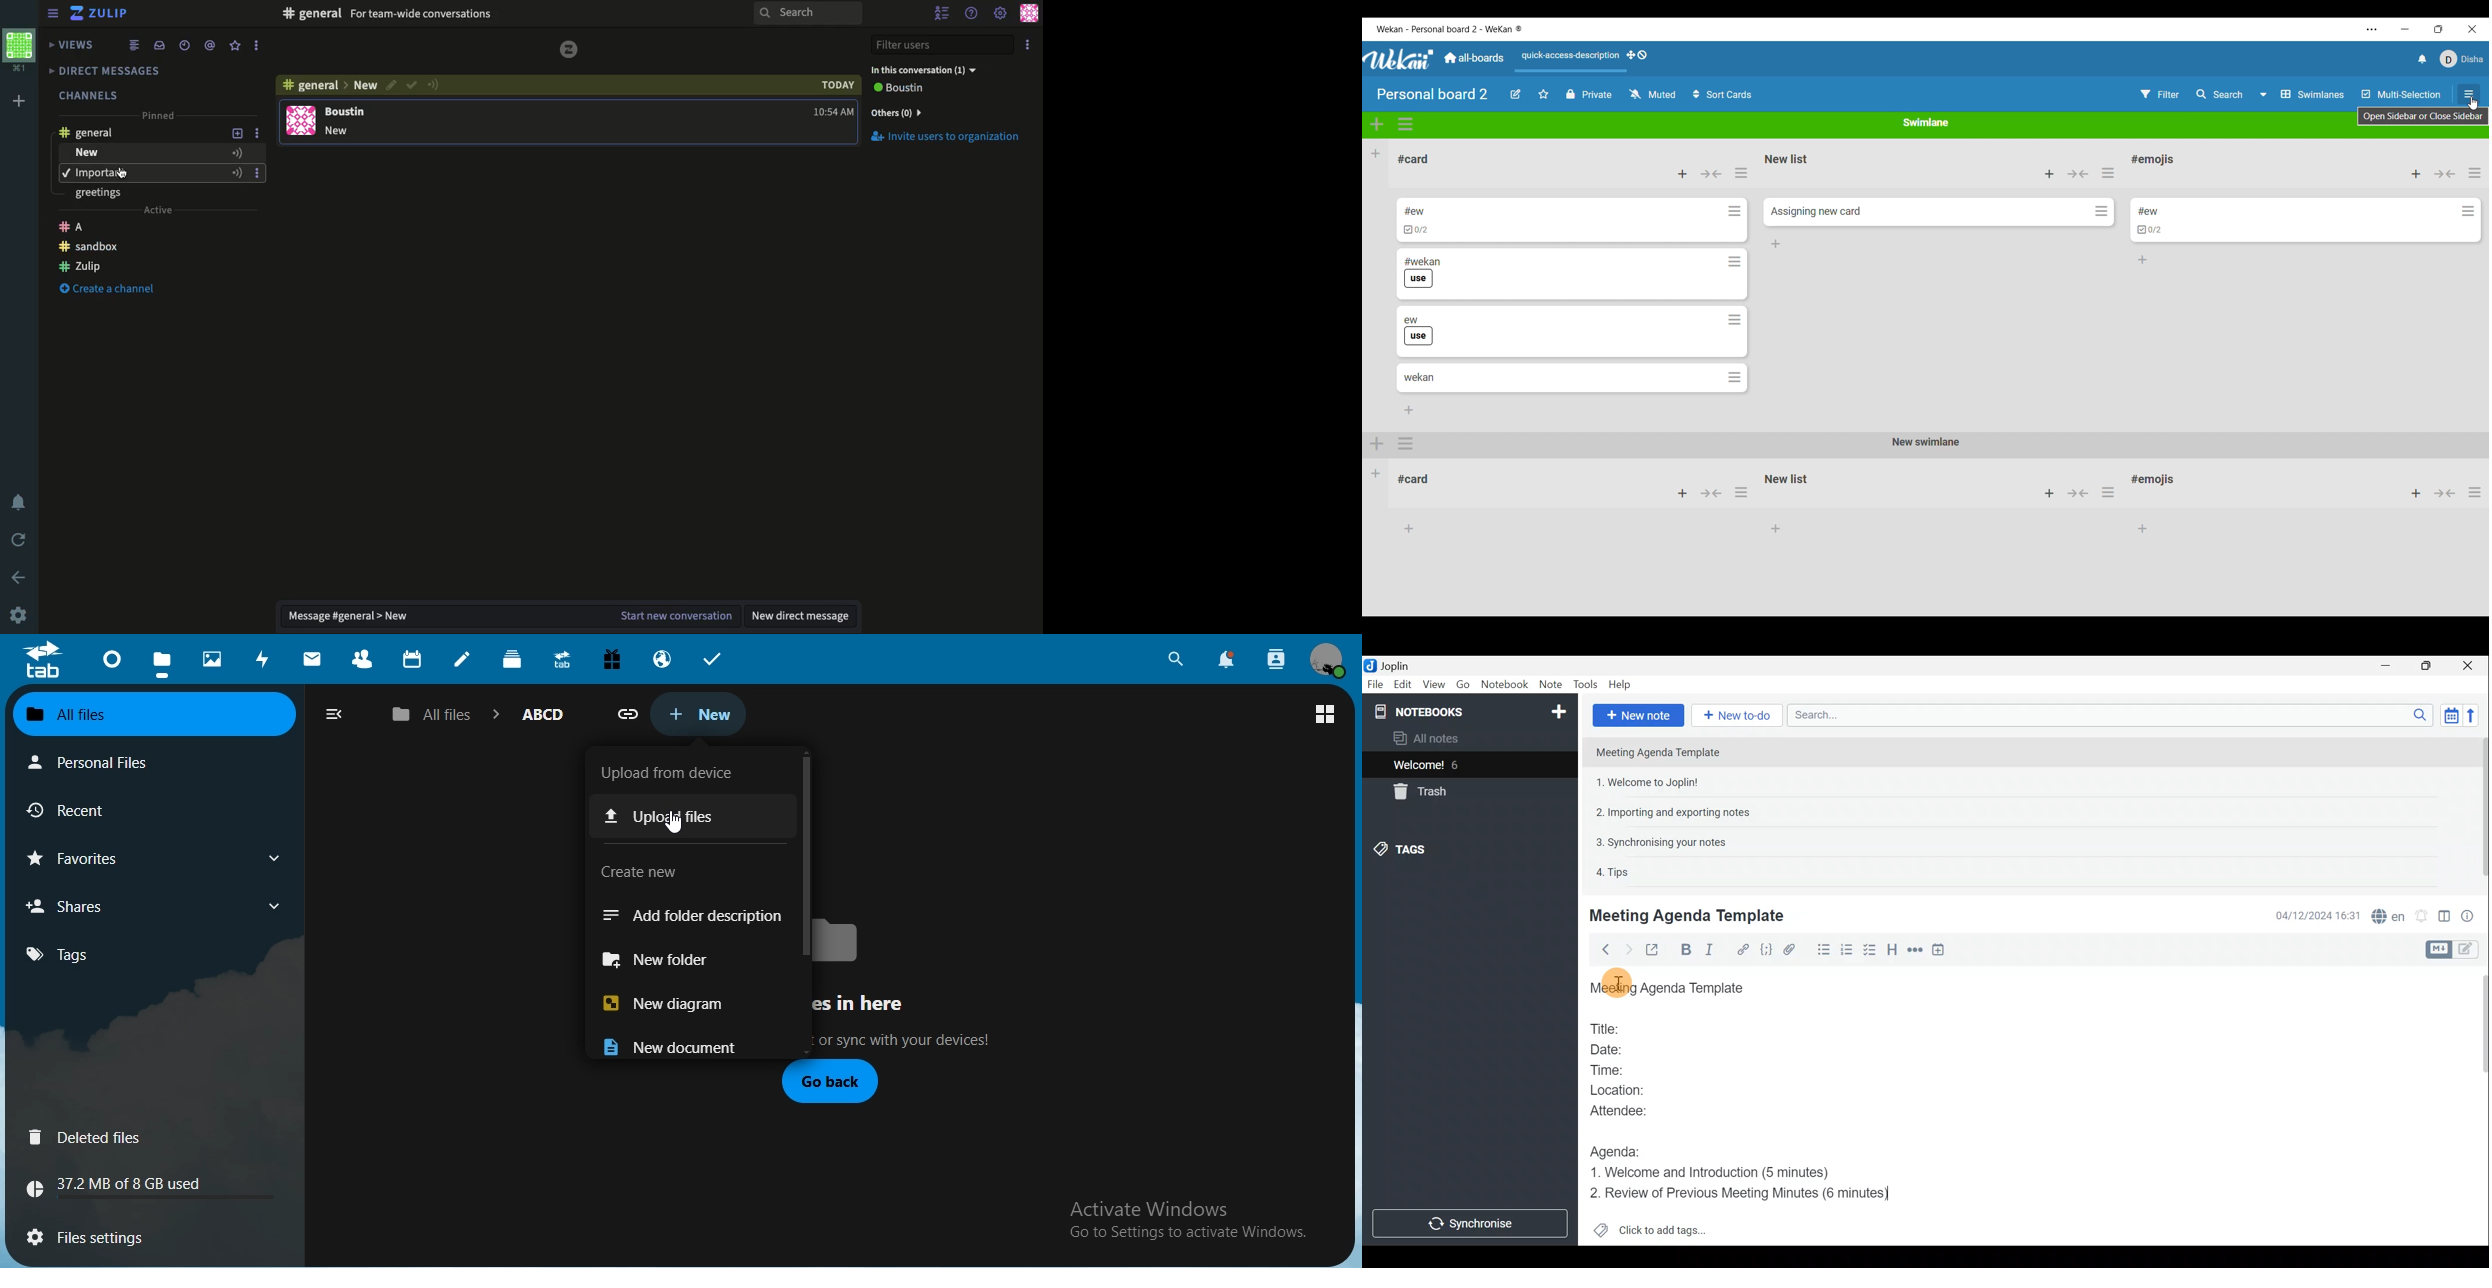 The width and height of the screenshot is (2492, 1288). I want to click on Star board, so click(1544, 94).